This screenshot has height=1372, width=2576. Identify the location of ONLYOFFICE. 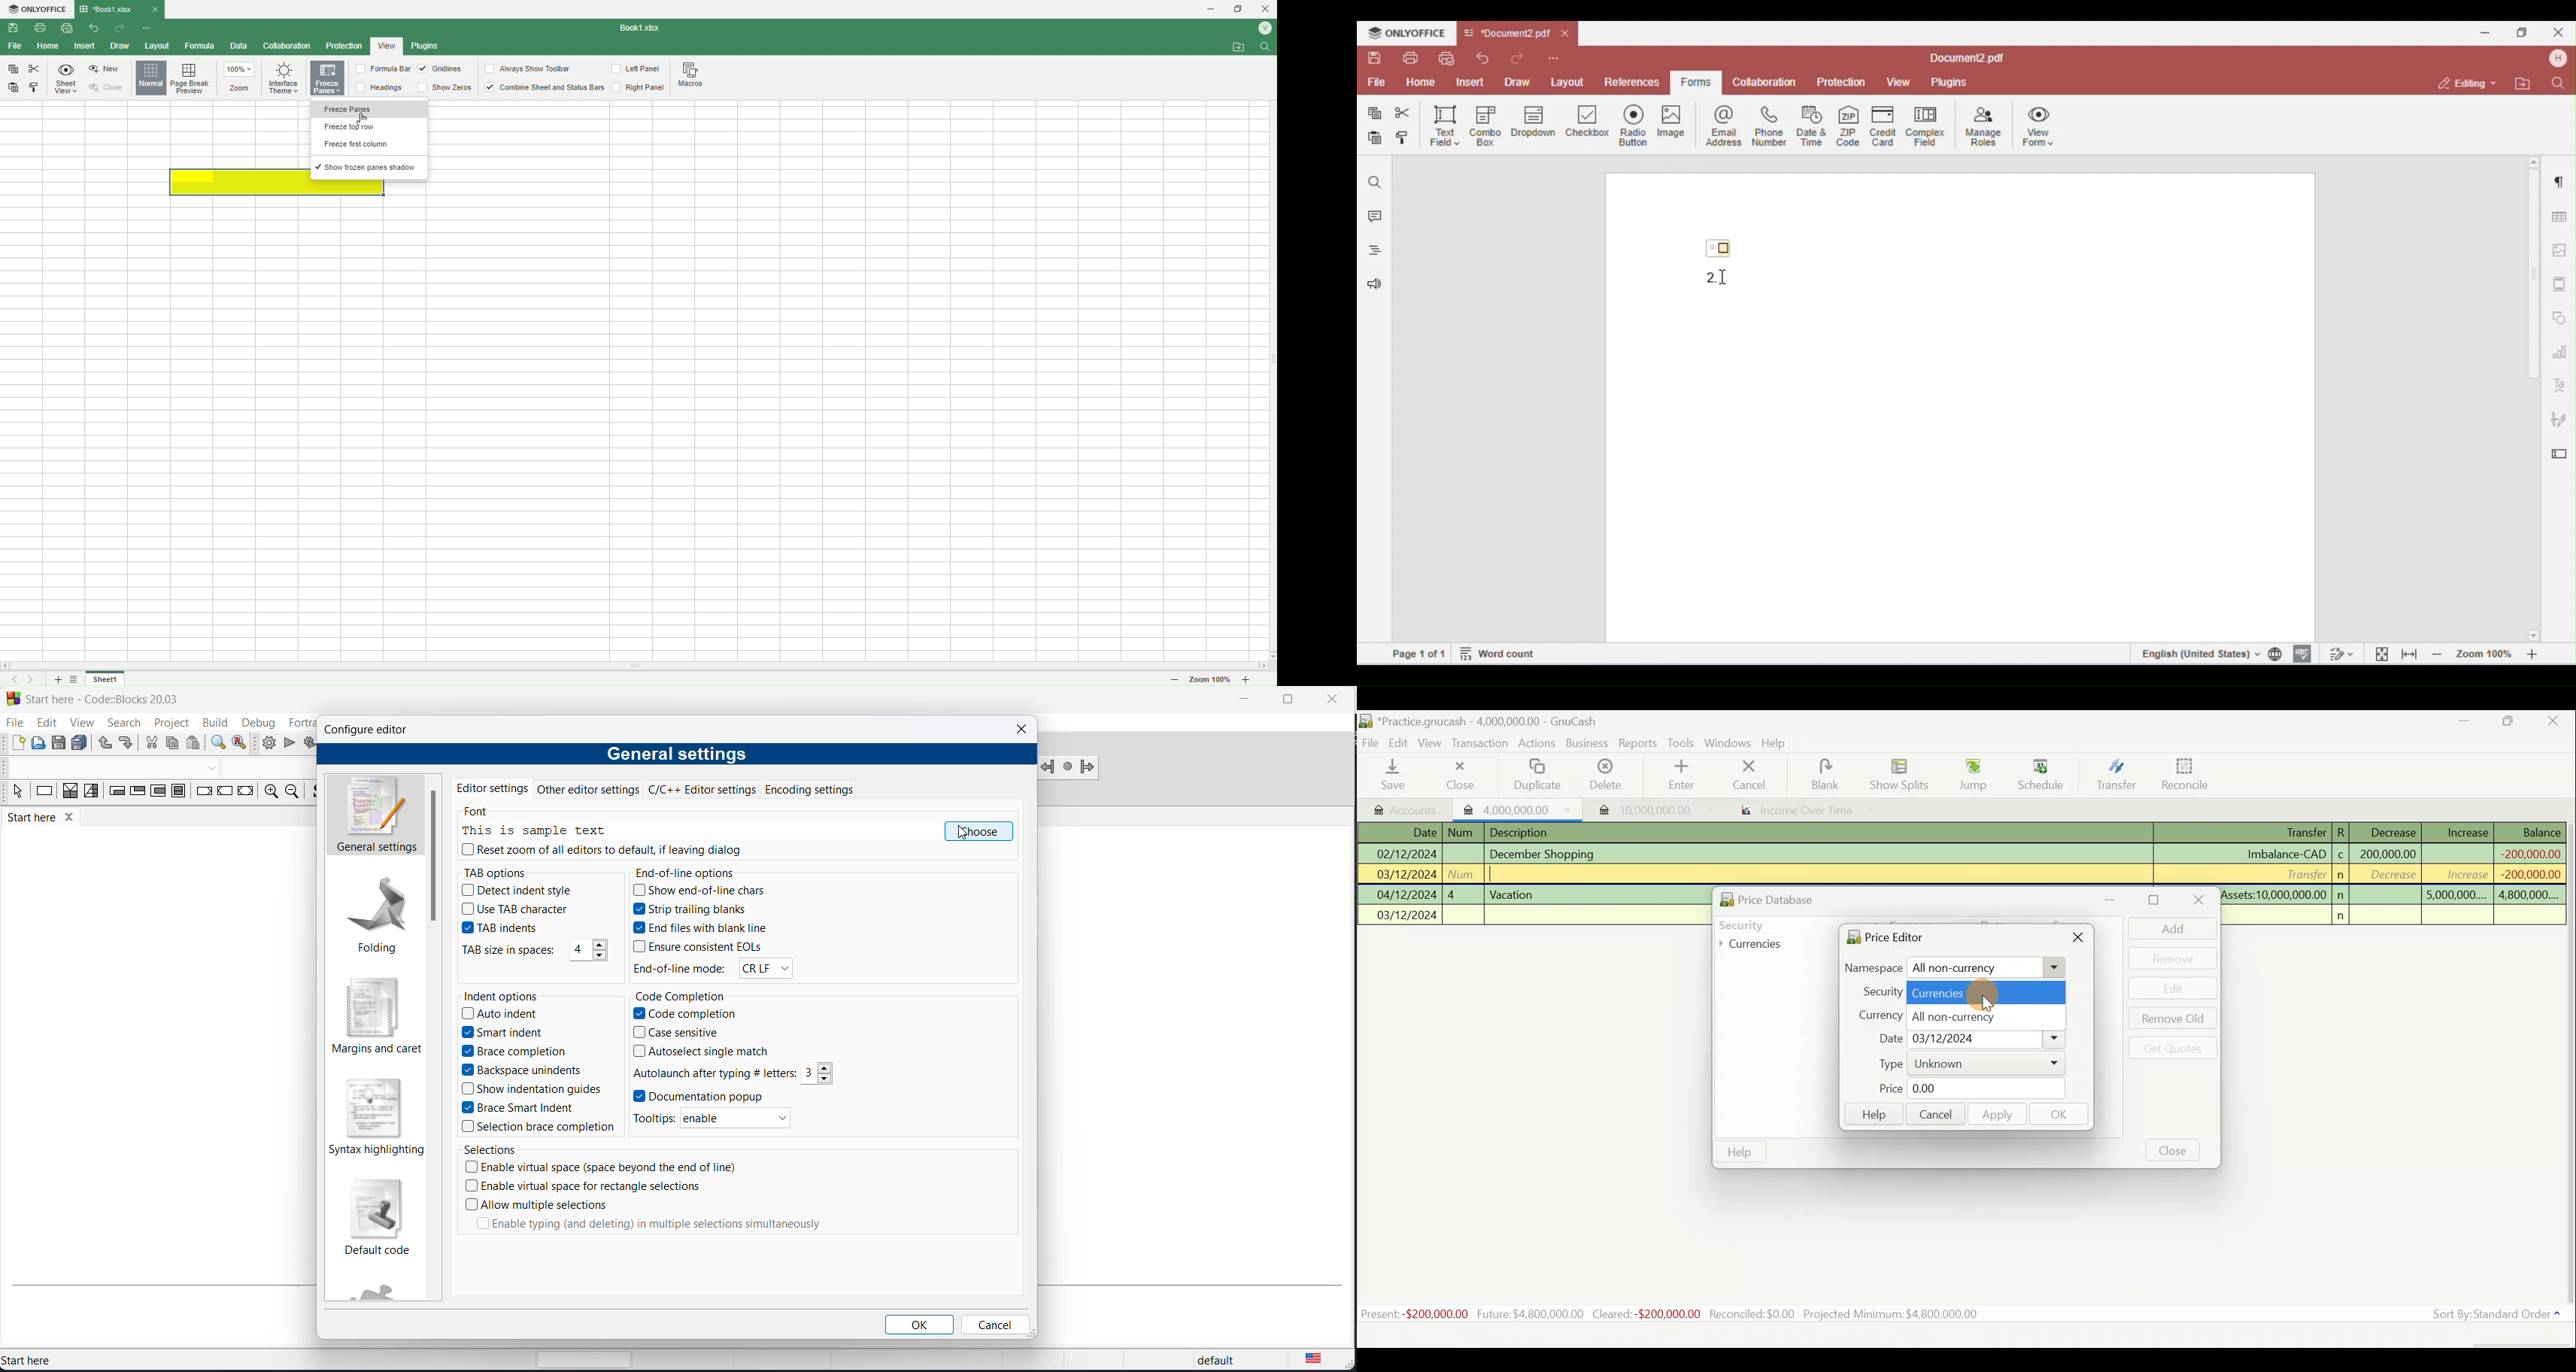
(37, 10).